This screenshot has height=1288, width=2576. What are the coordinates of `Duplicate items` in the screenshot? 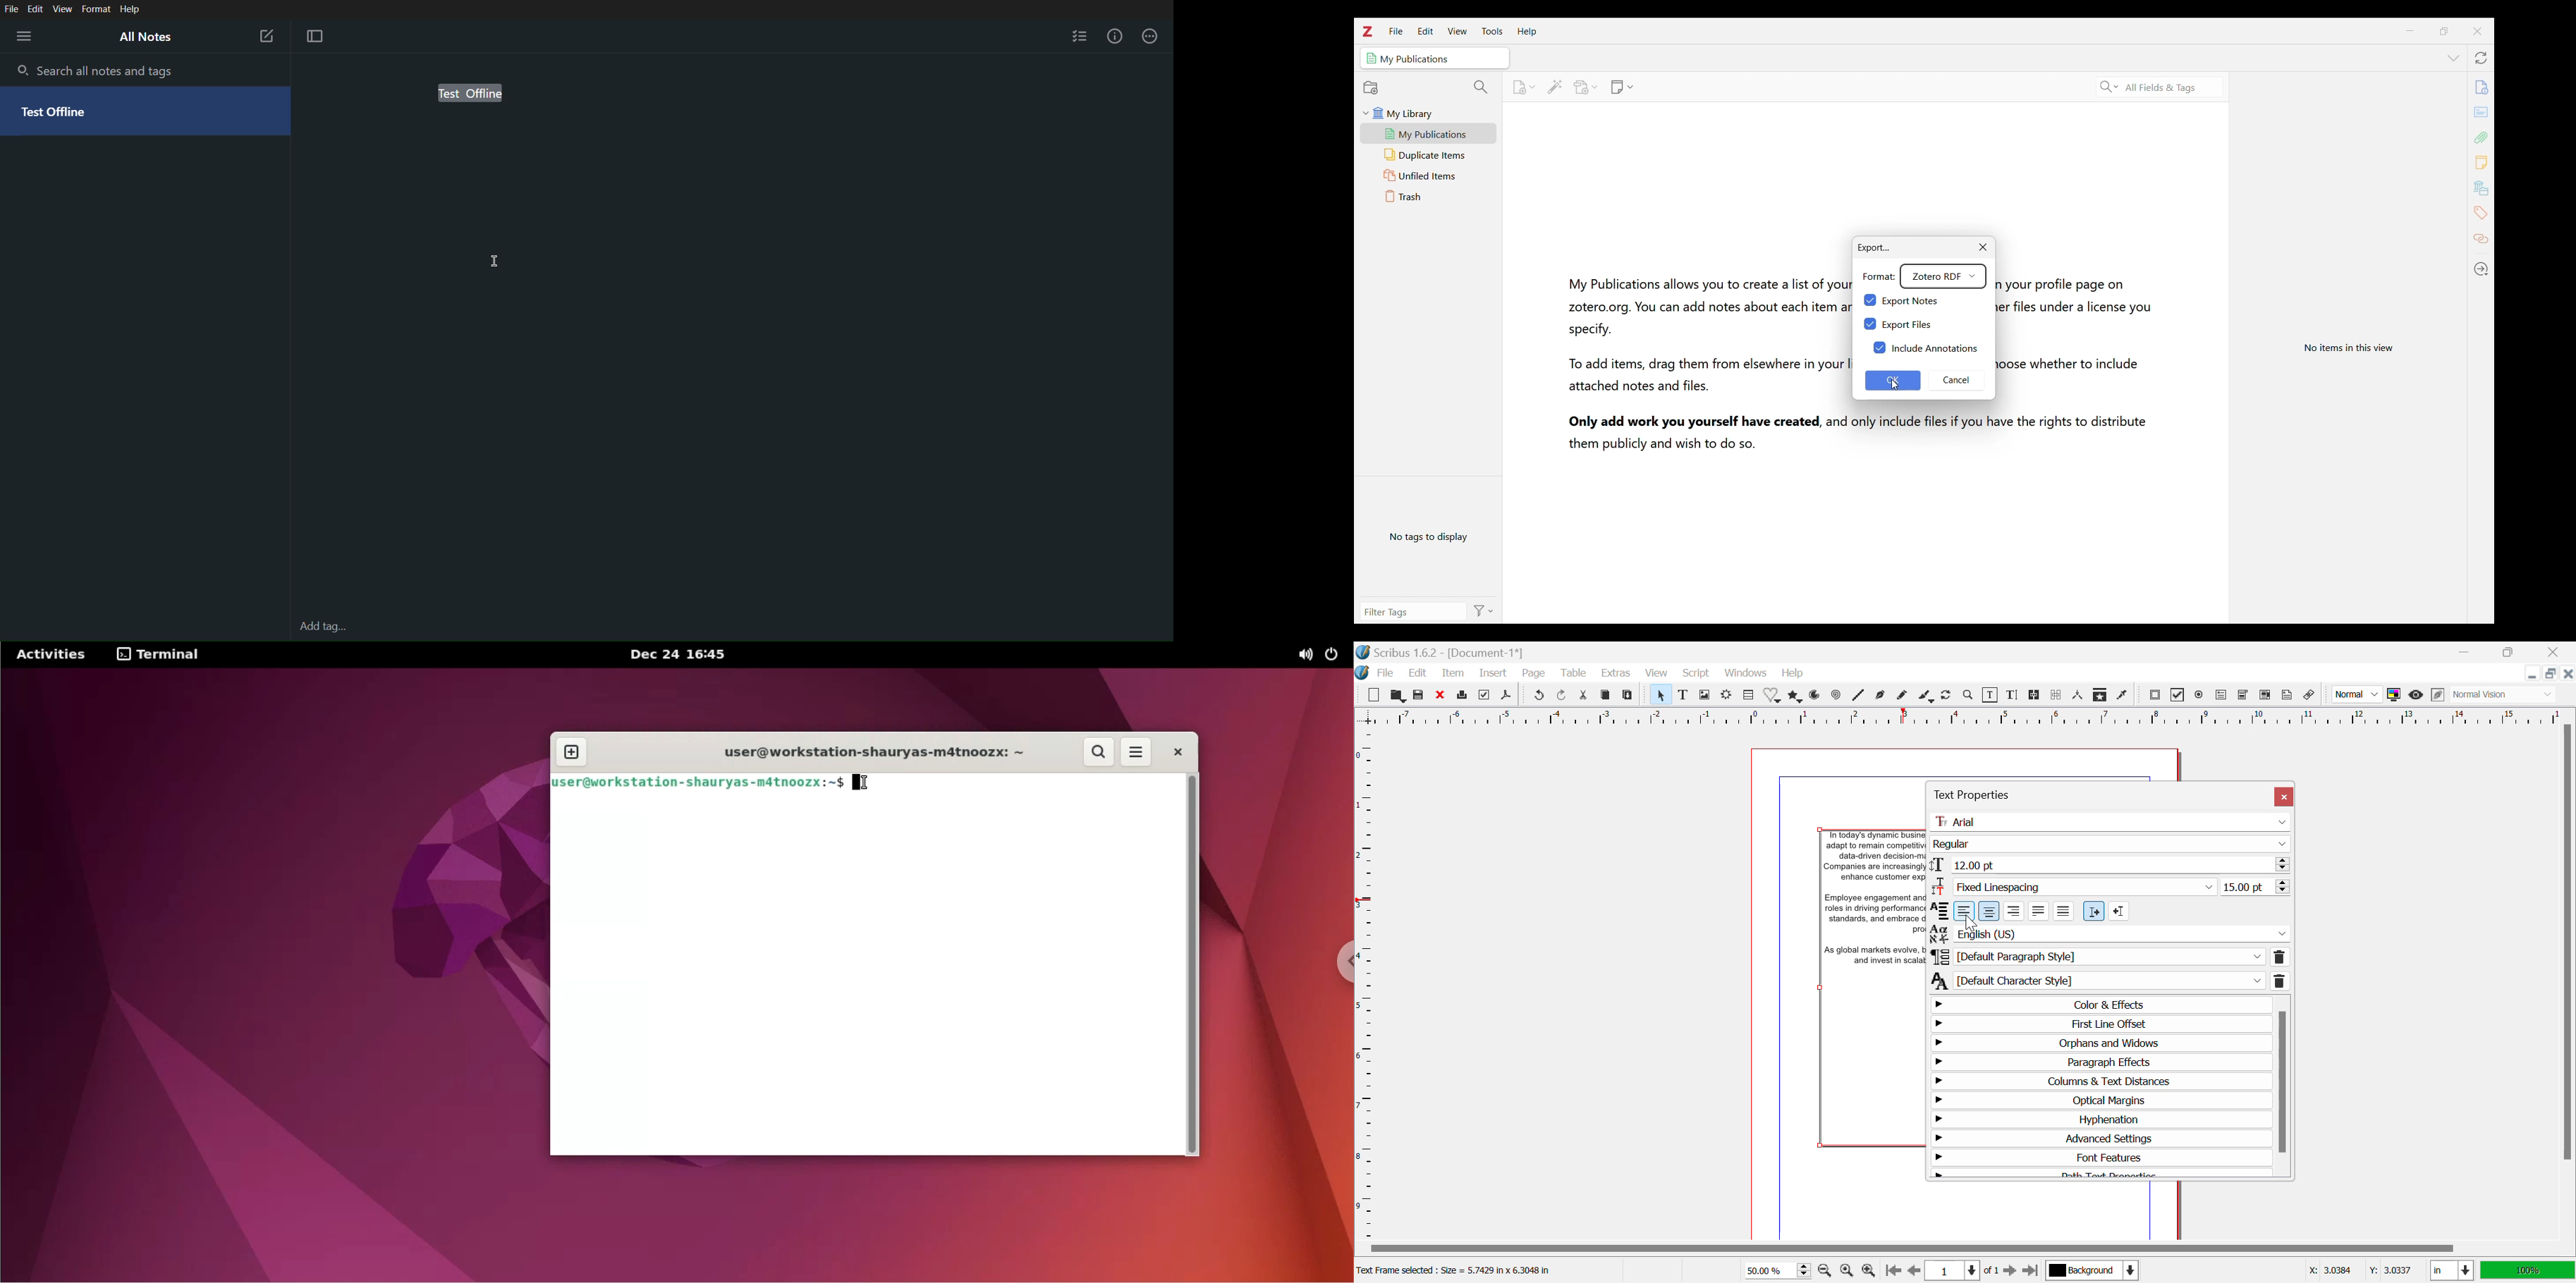 It's located at (1429, 155).